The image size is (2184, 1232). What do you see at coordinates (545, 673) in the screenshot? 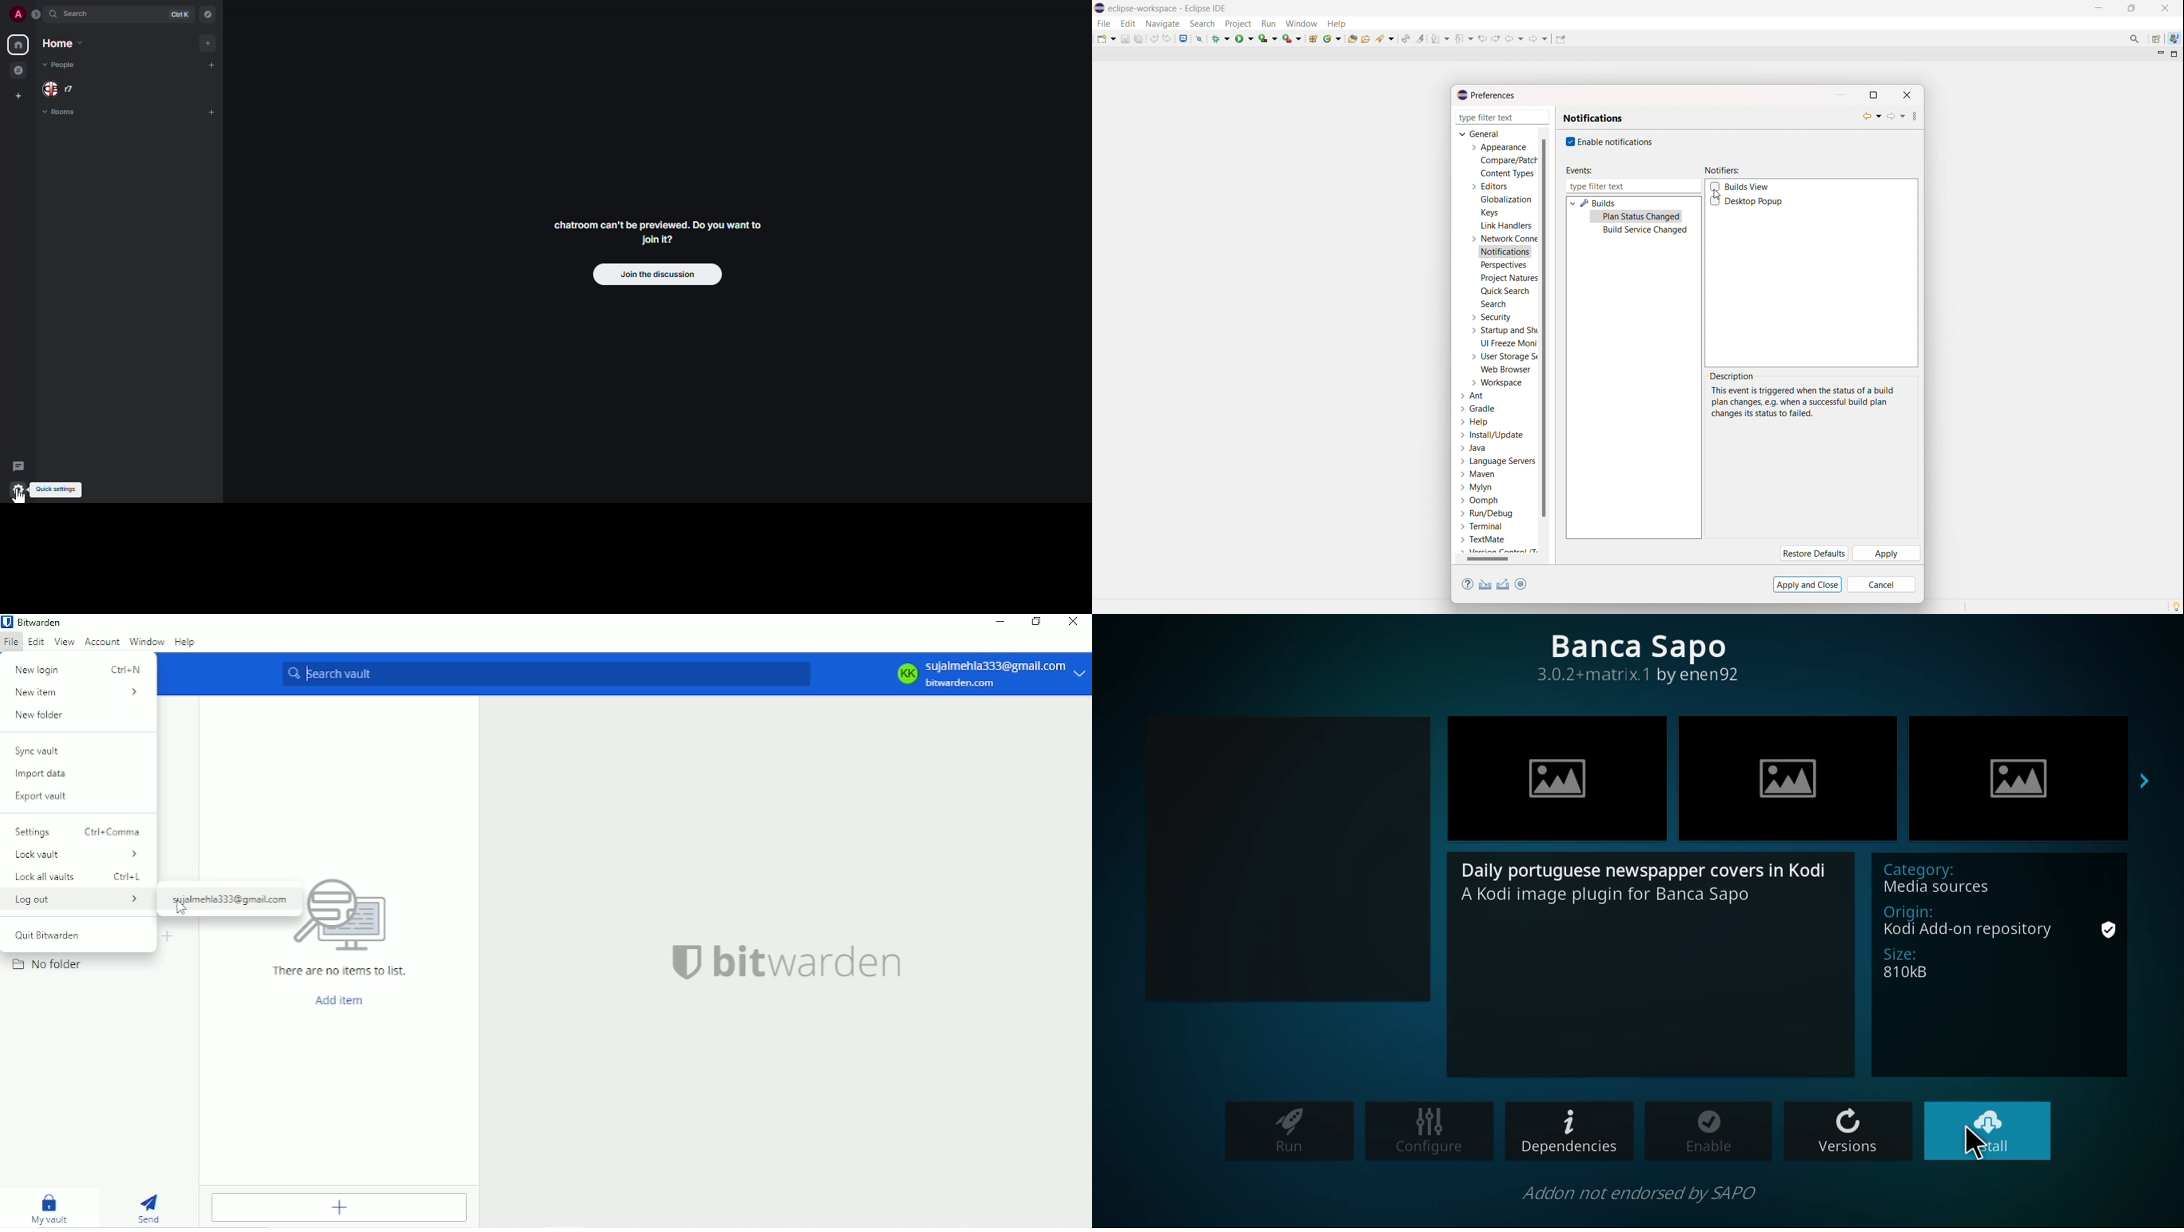
I see `Search vault` at bounding box center [545, 673].